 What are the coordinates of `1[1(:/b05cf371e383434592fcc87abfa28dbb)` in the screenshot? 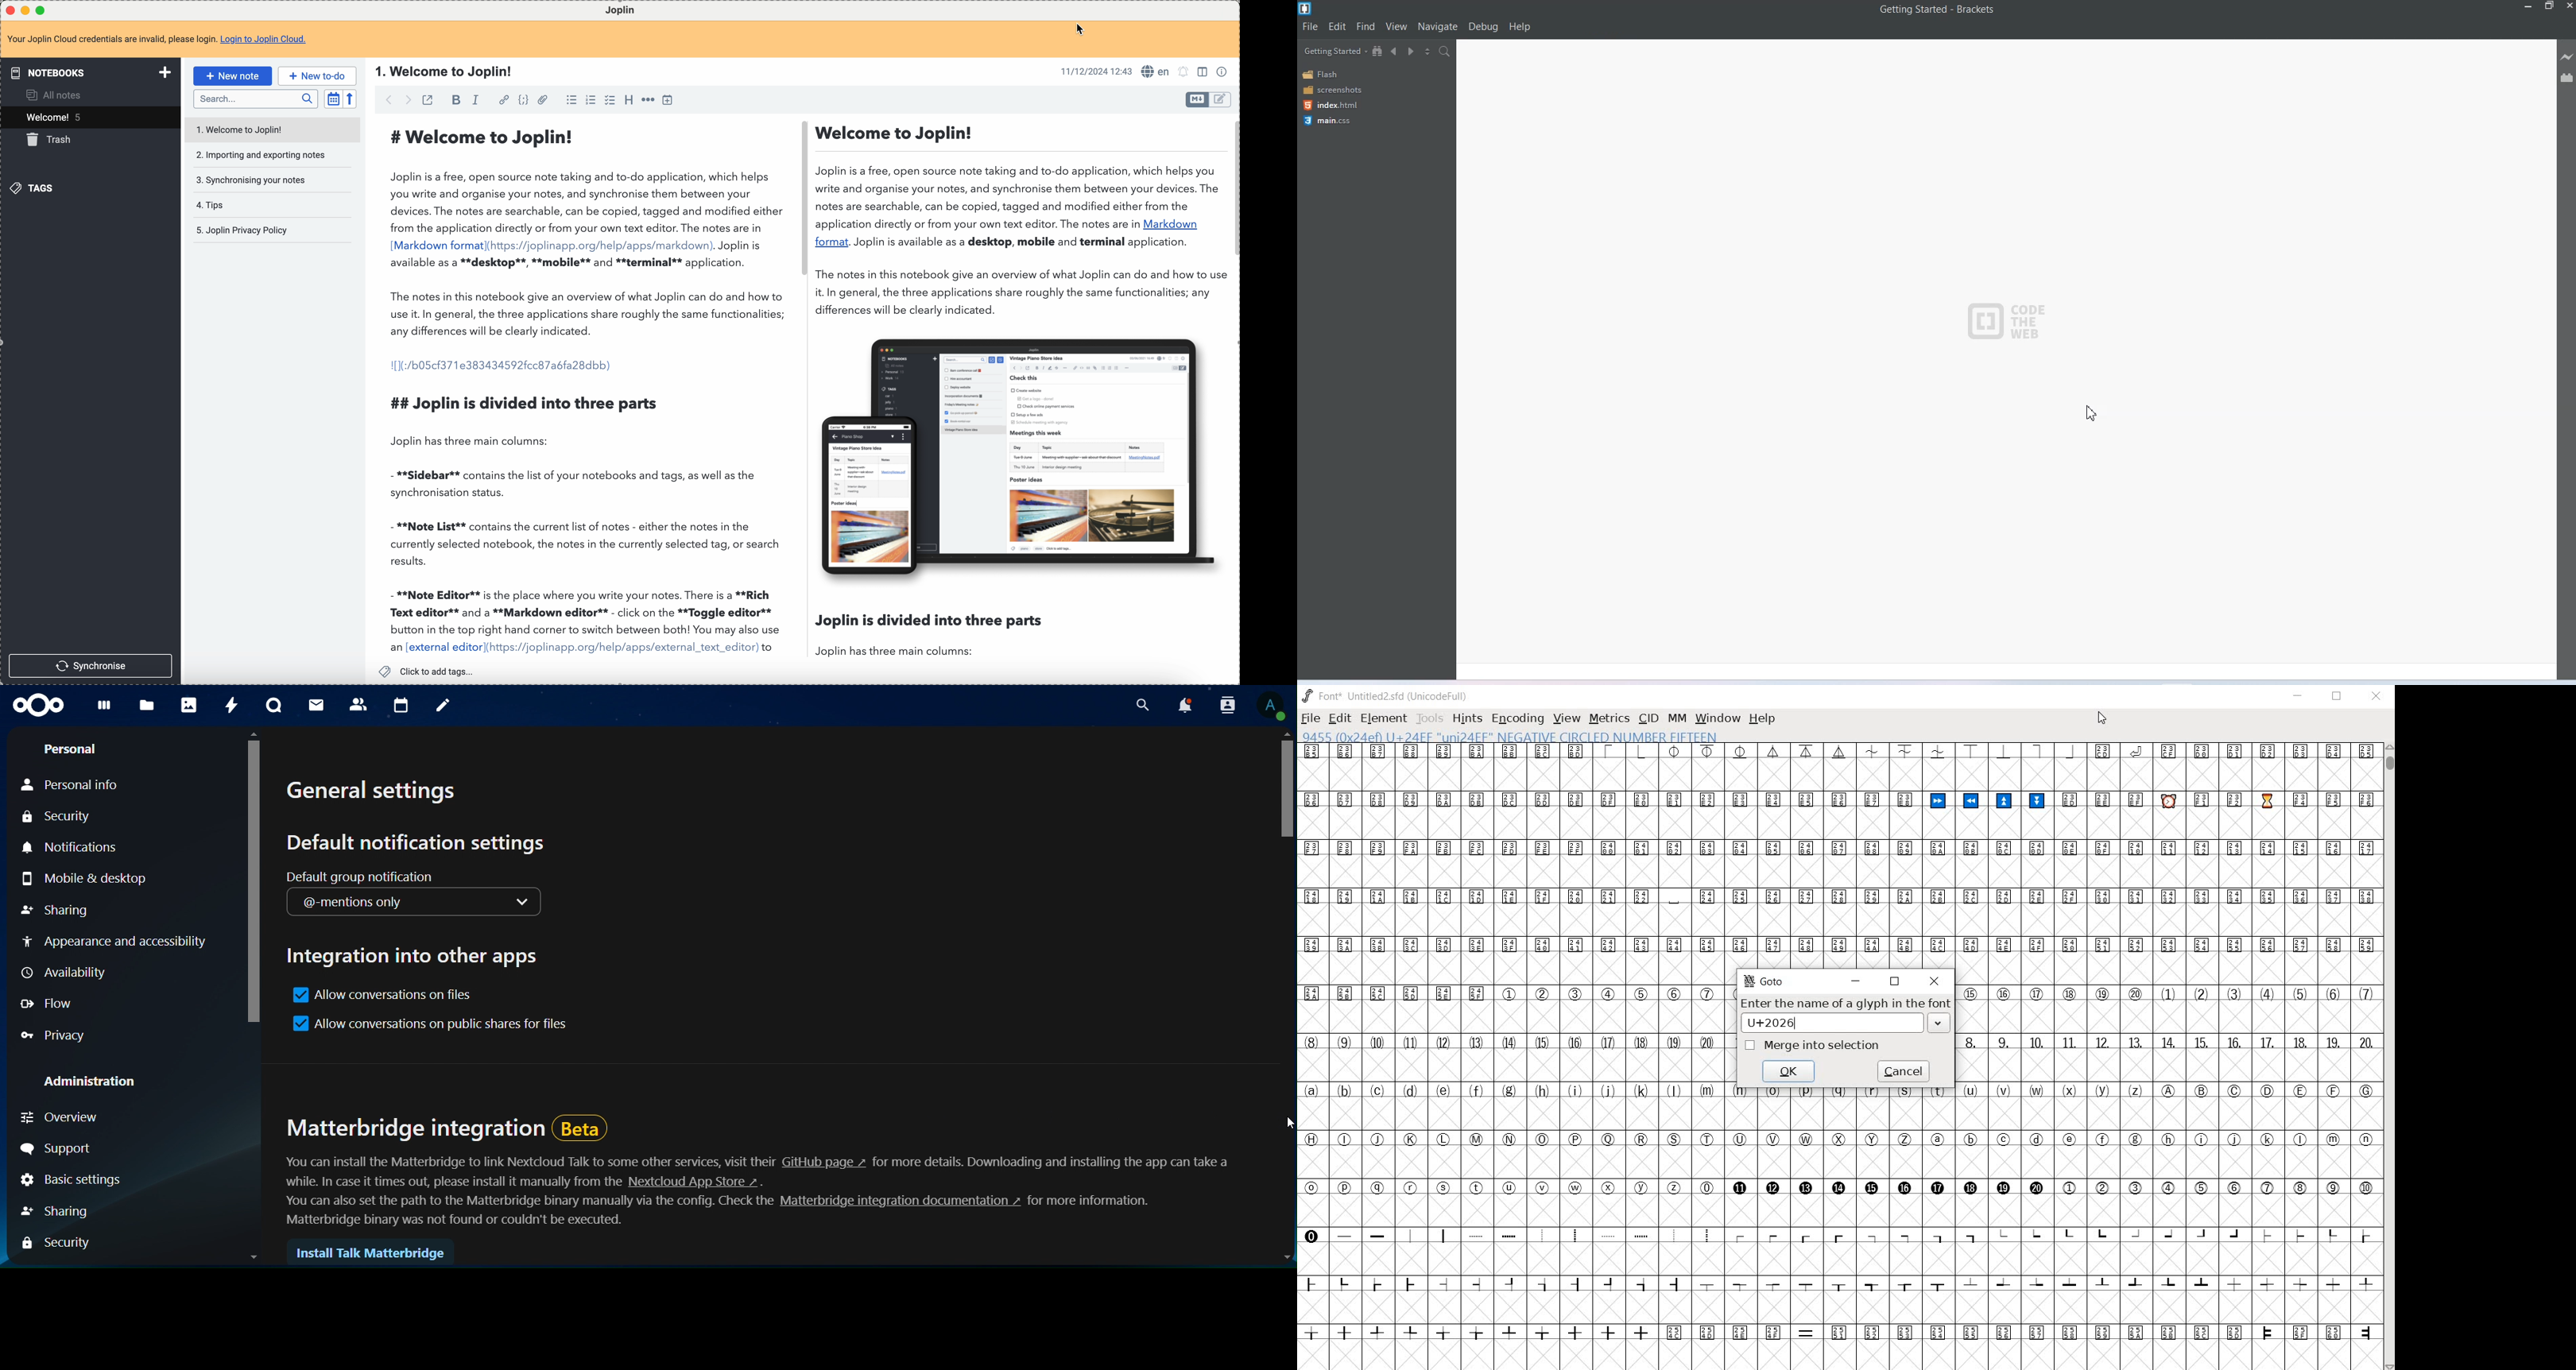 It's located at (503, 366).